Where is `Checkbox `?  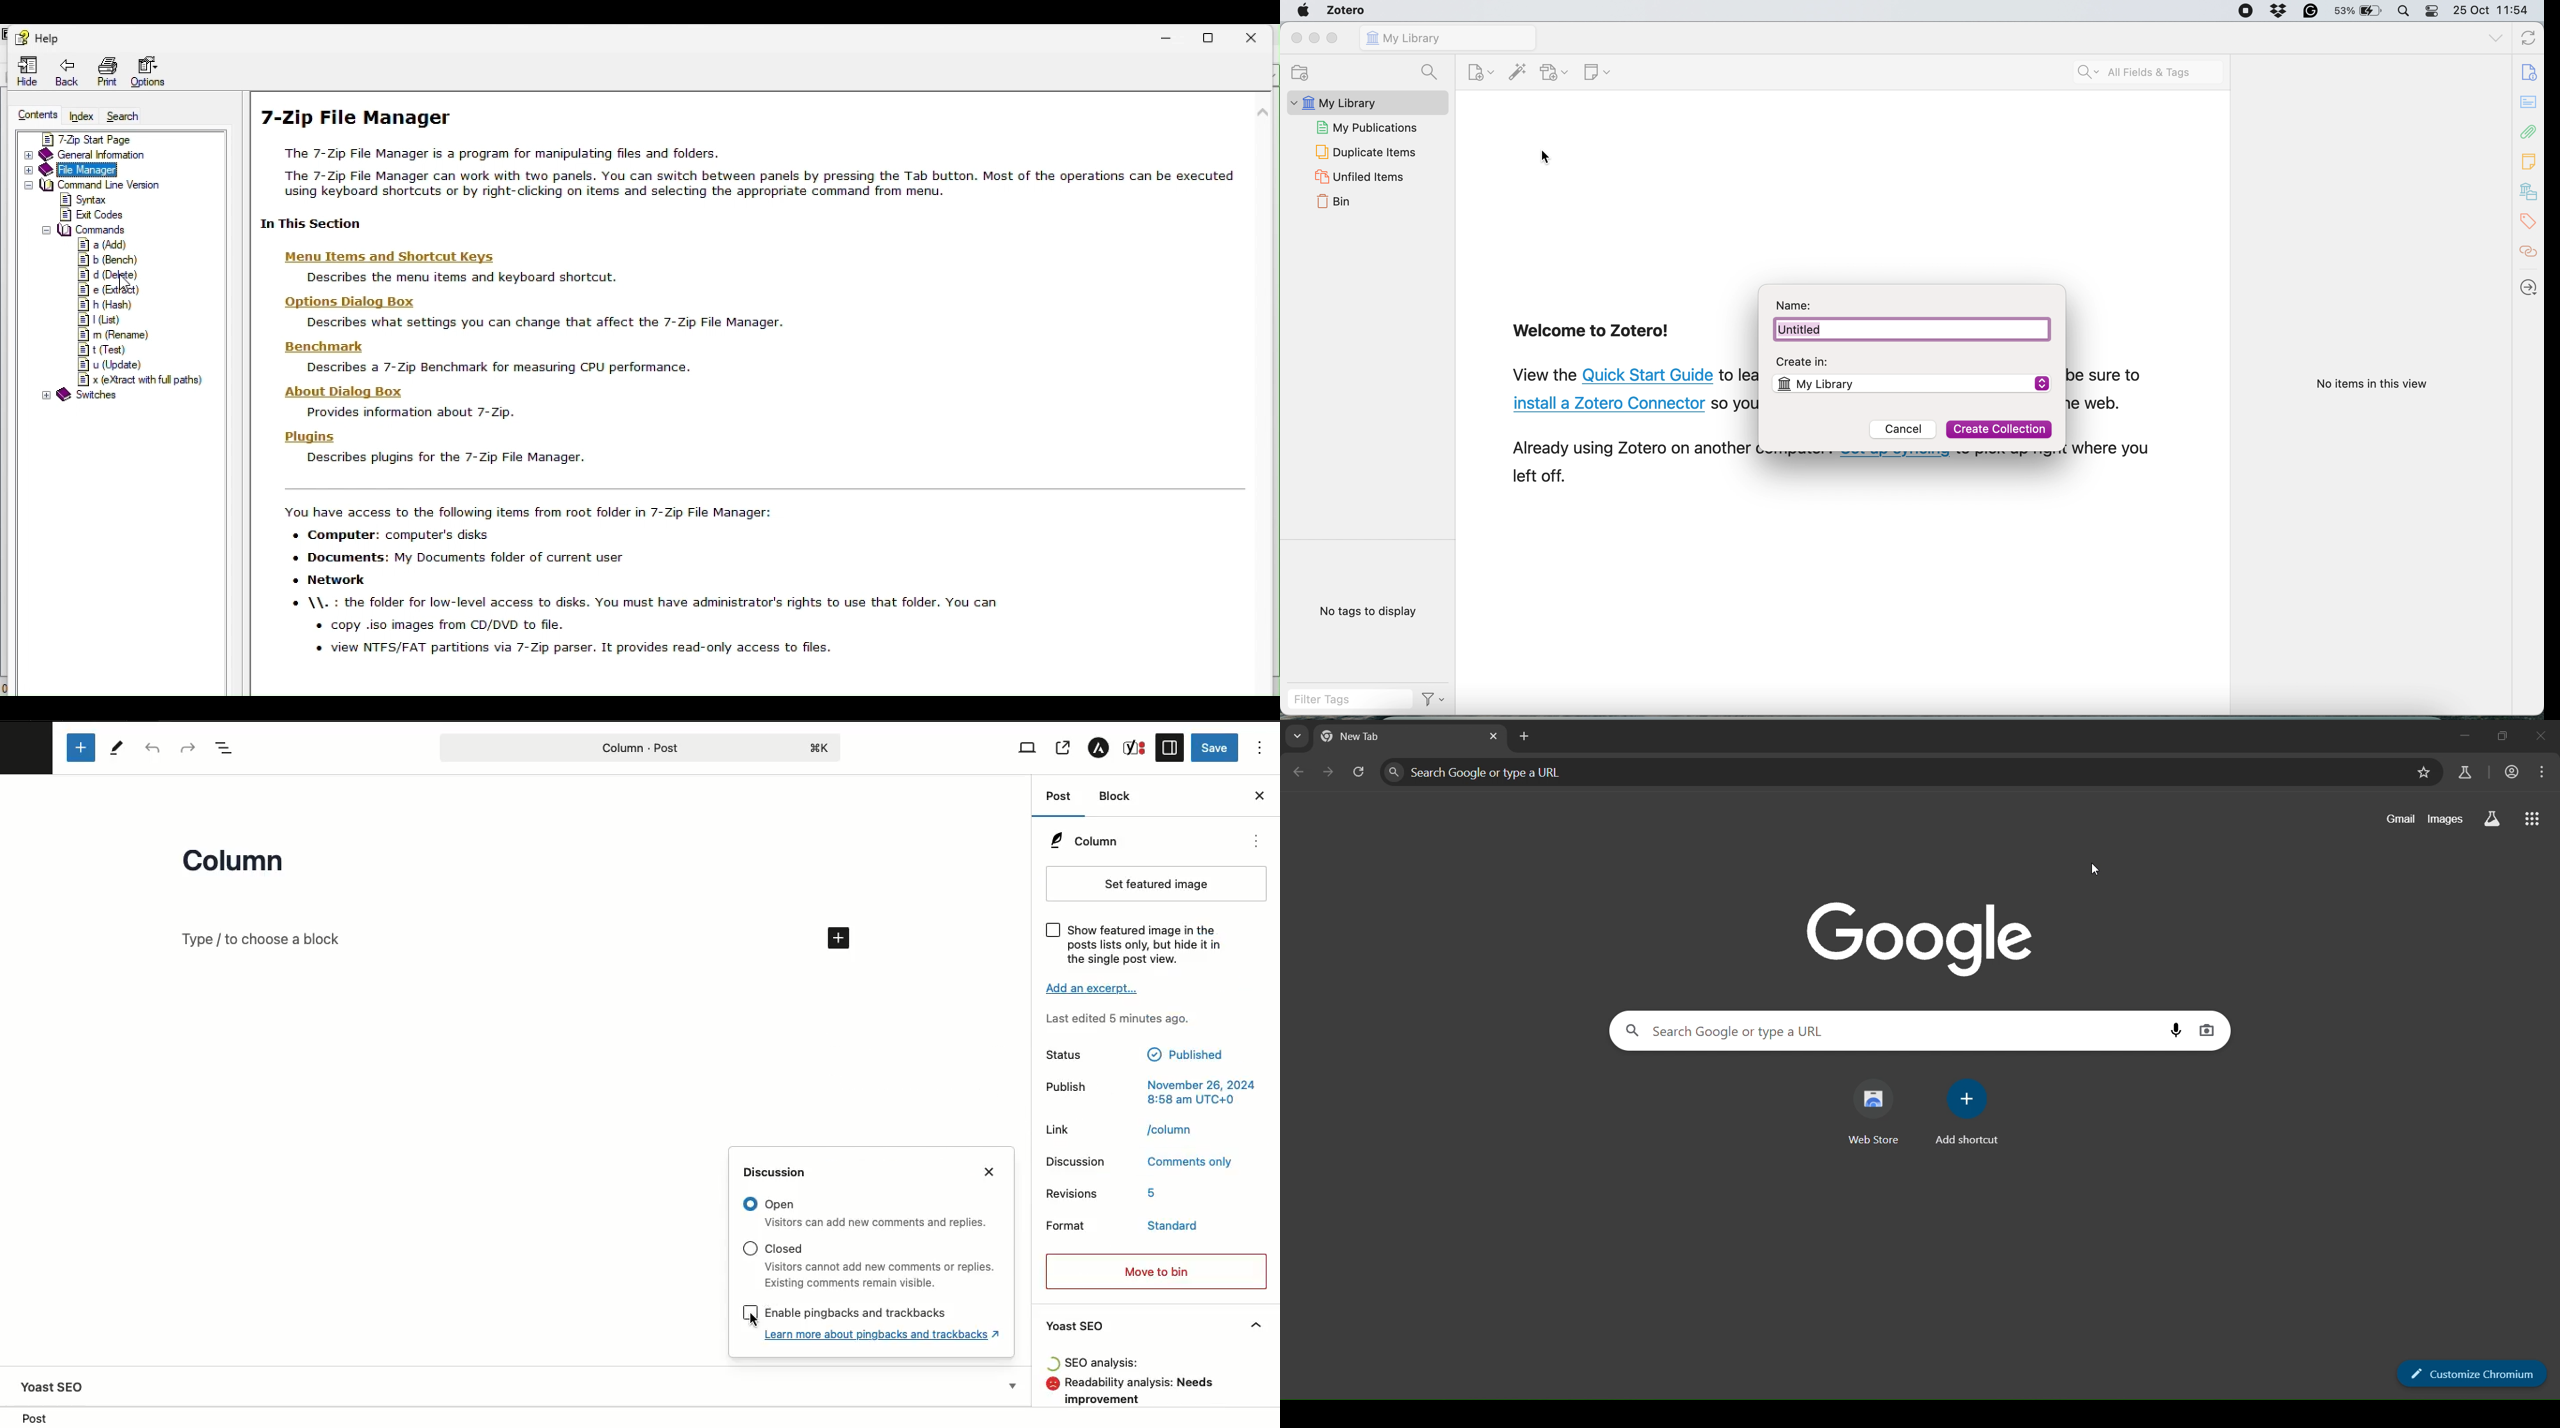
Checkbox  is located at coordinates (749, 1204).